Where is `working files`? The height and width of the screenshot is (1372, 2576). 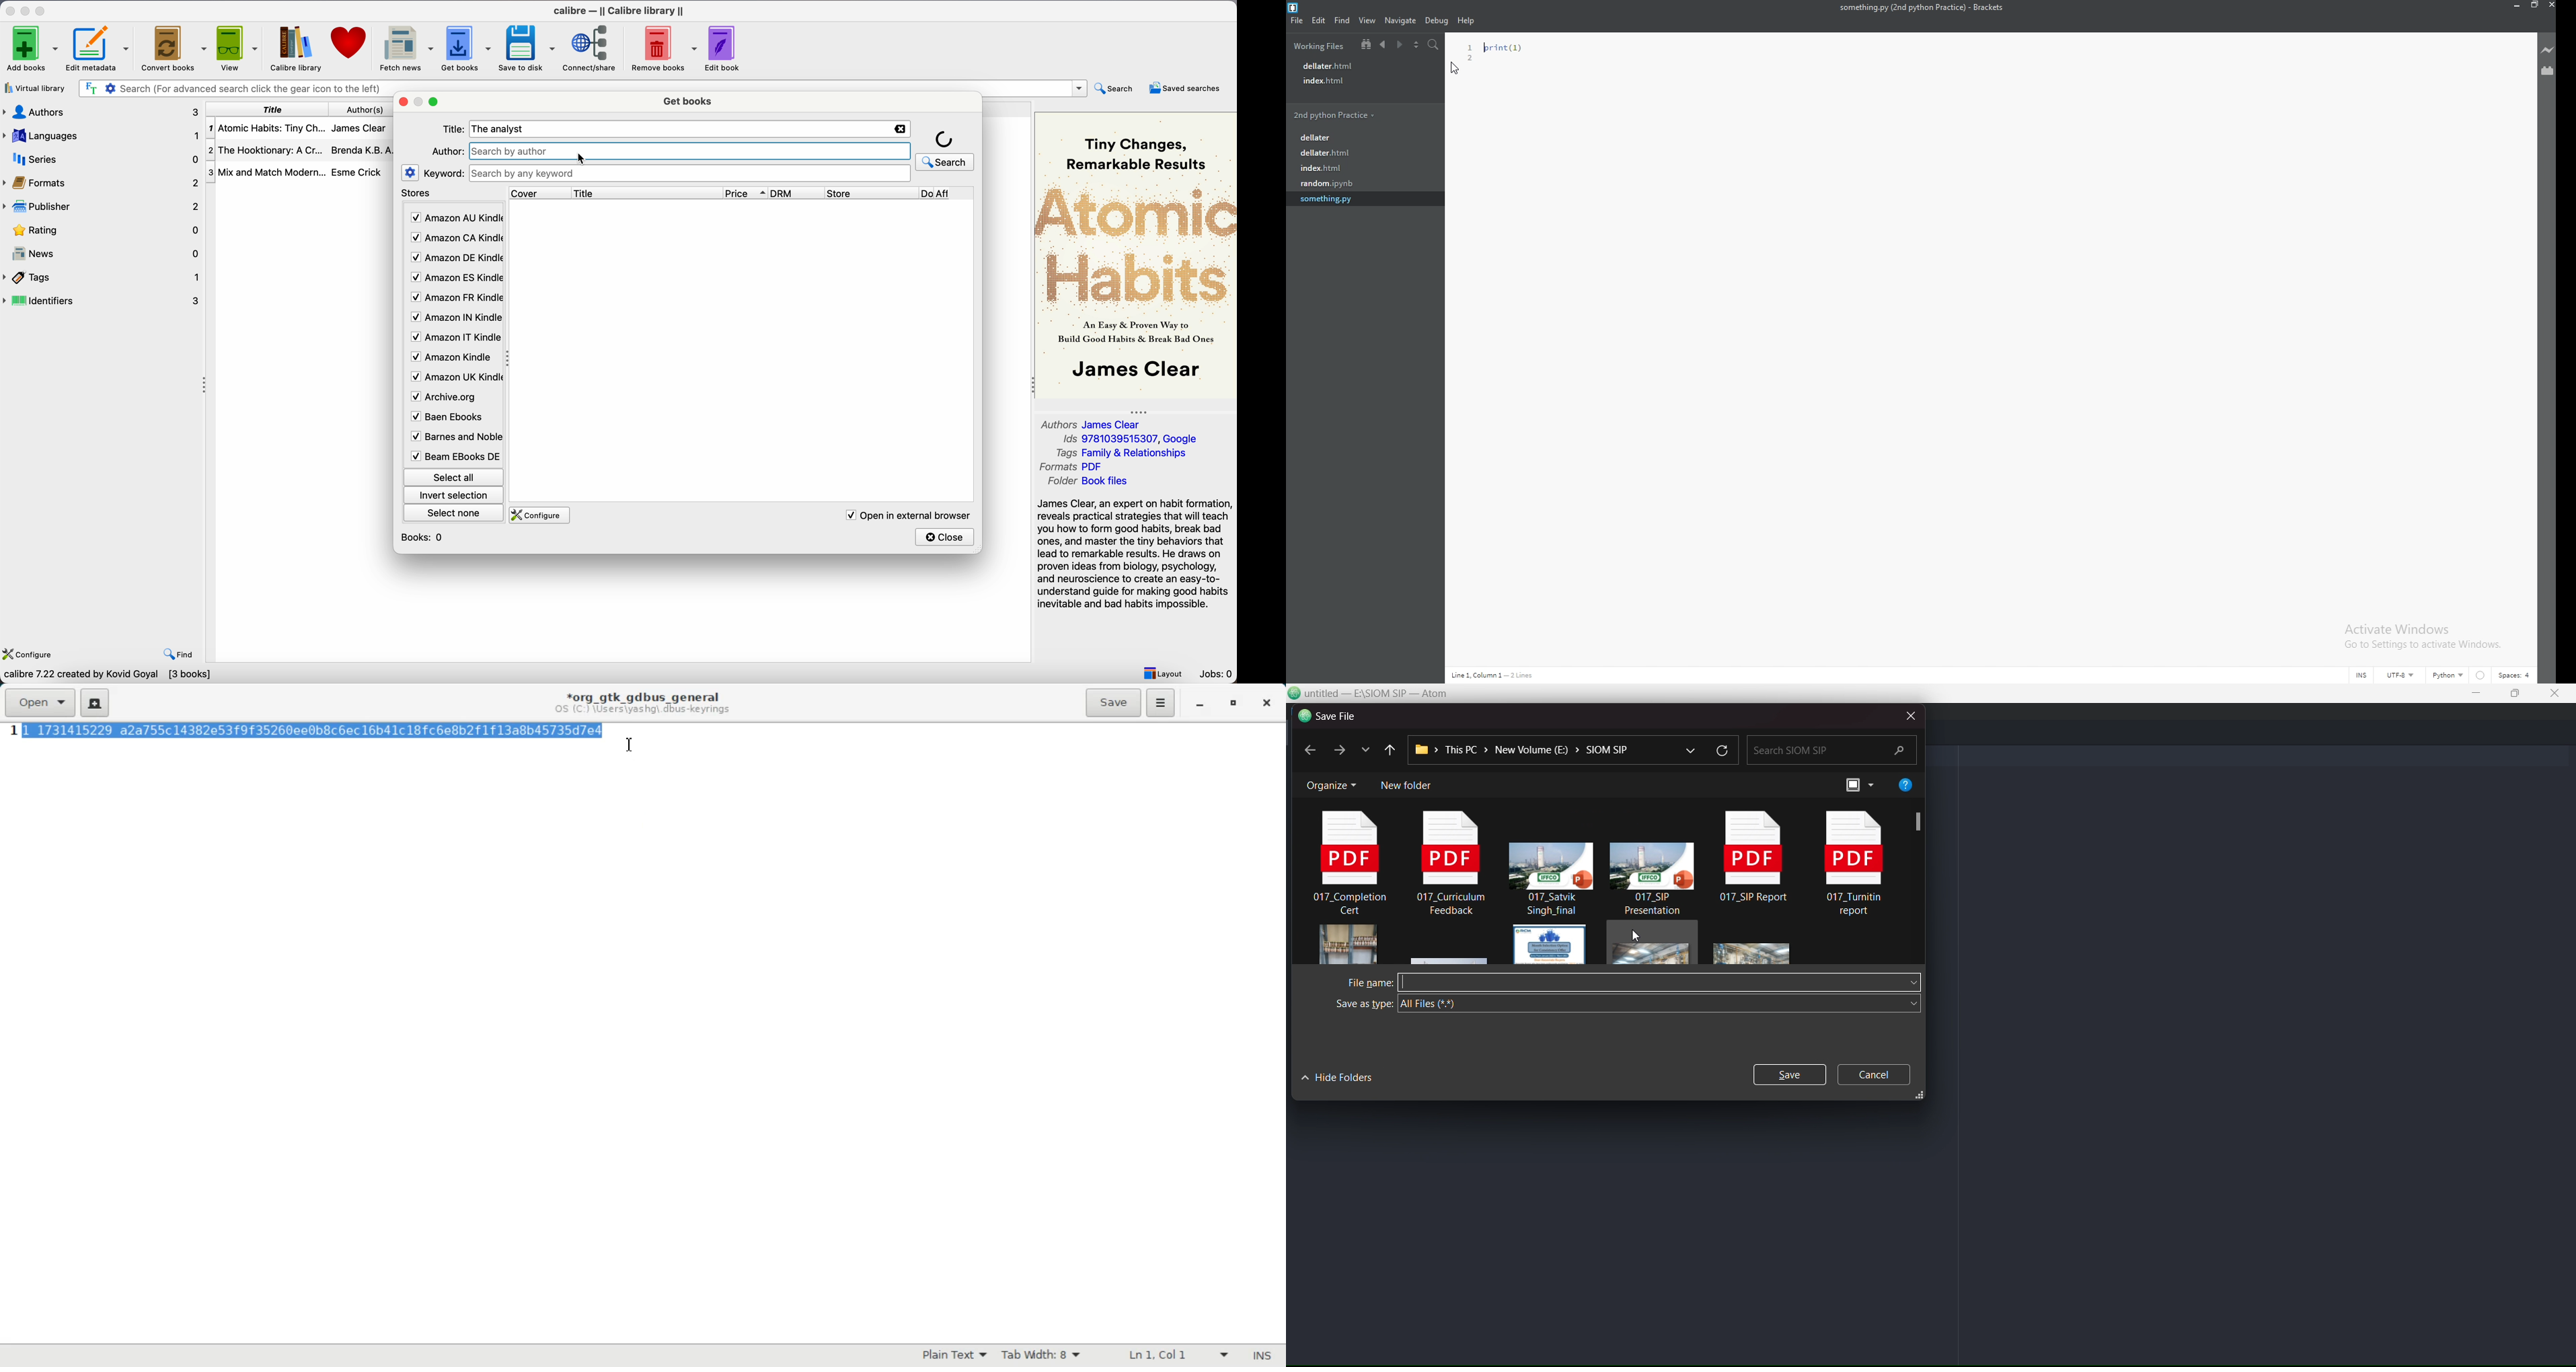
working files is located at coordinates (1318, 46).